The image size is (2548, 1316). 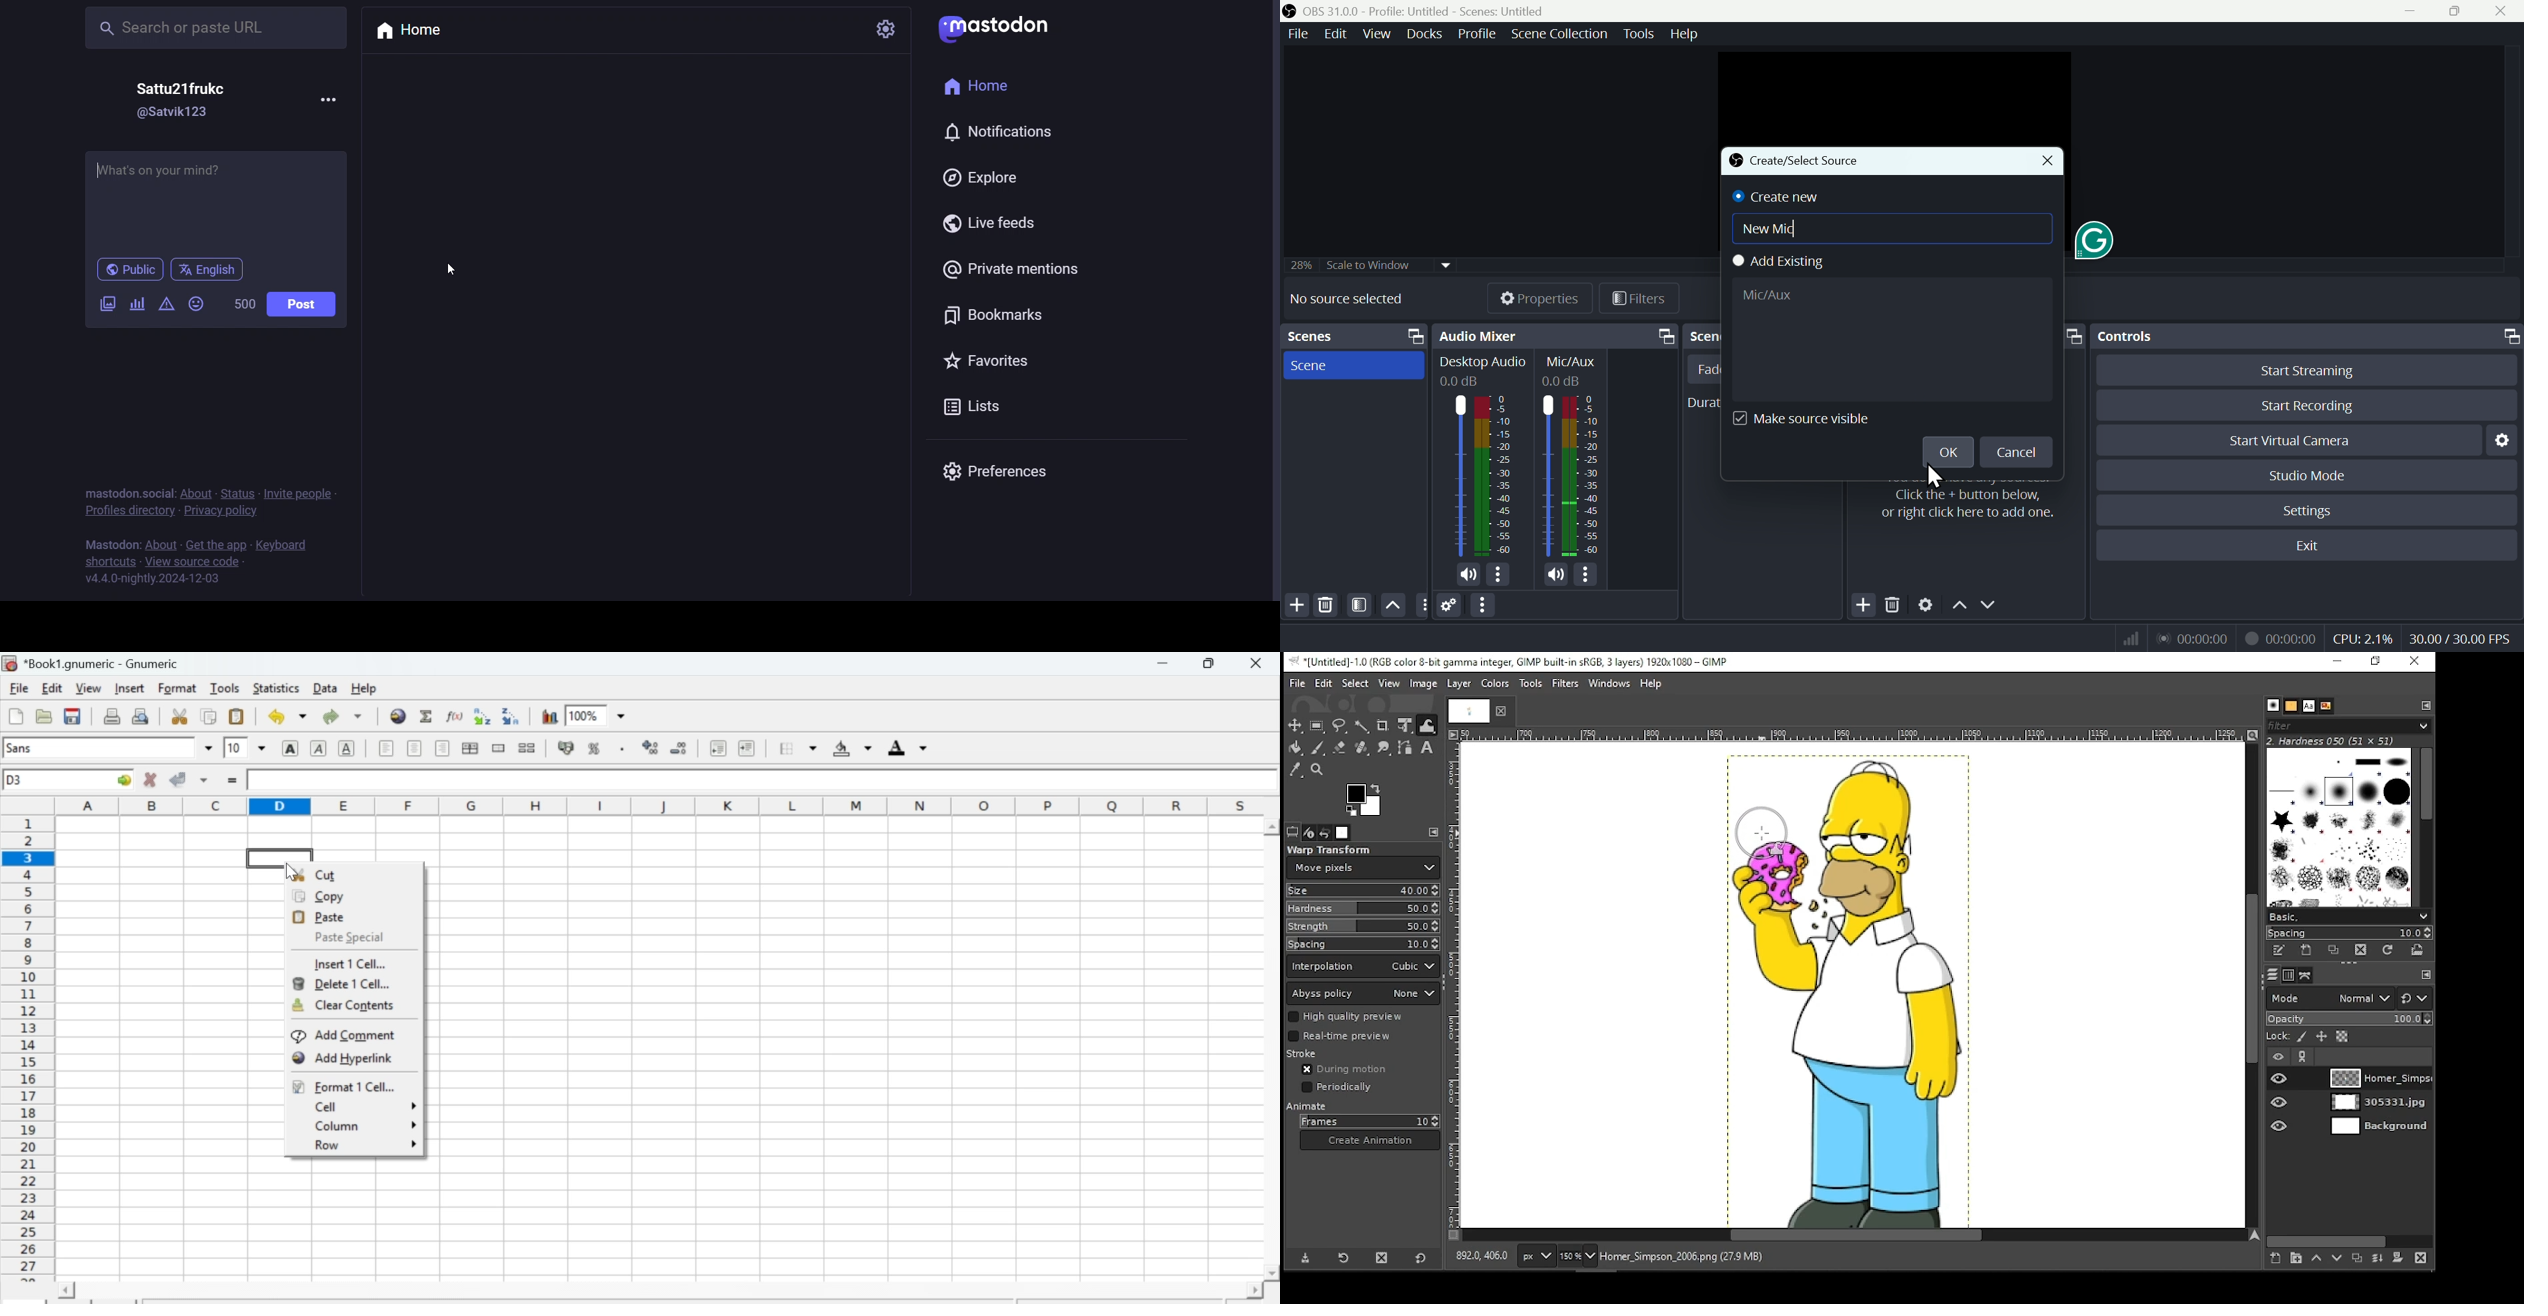 I want to click on layer 2, so click(x=2380, y=1103).